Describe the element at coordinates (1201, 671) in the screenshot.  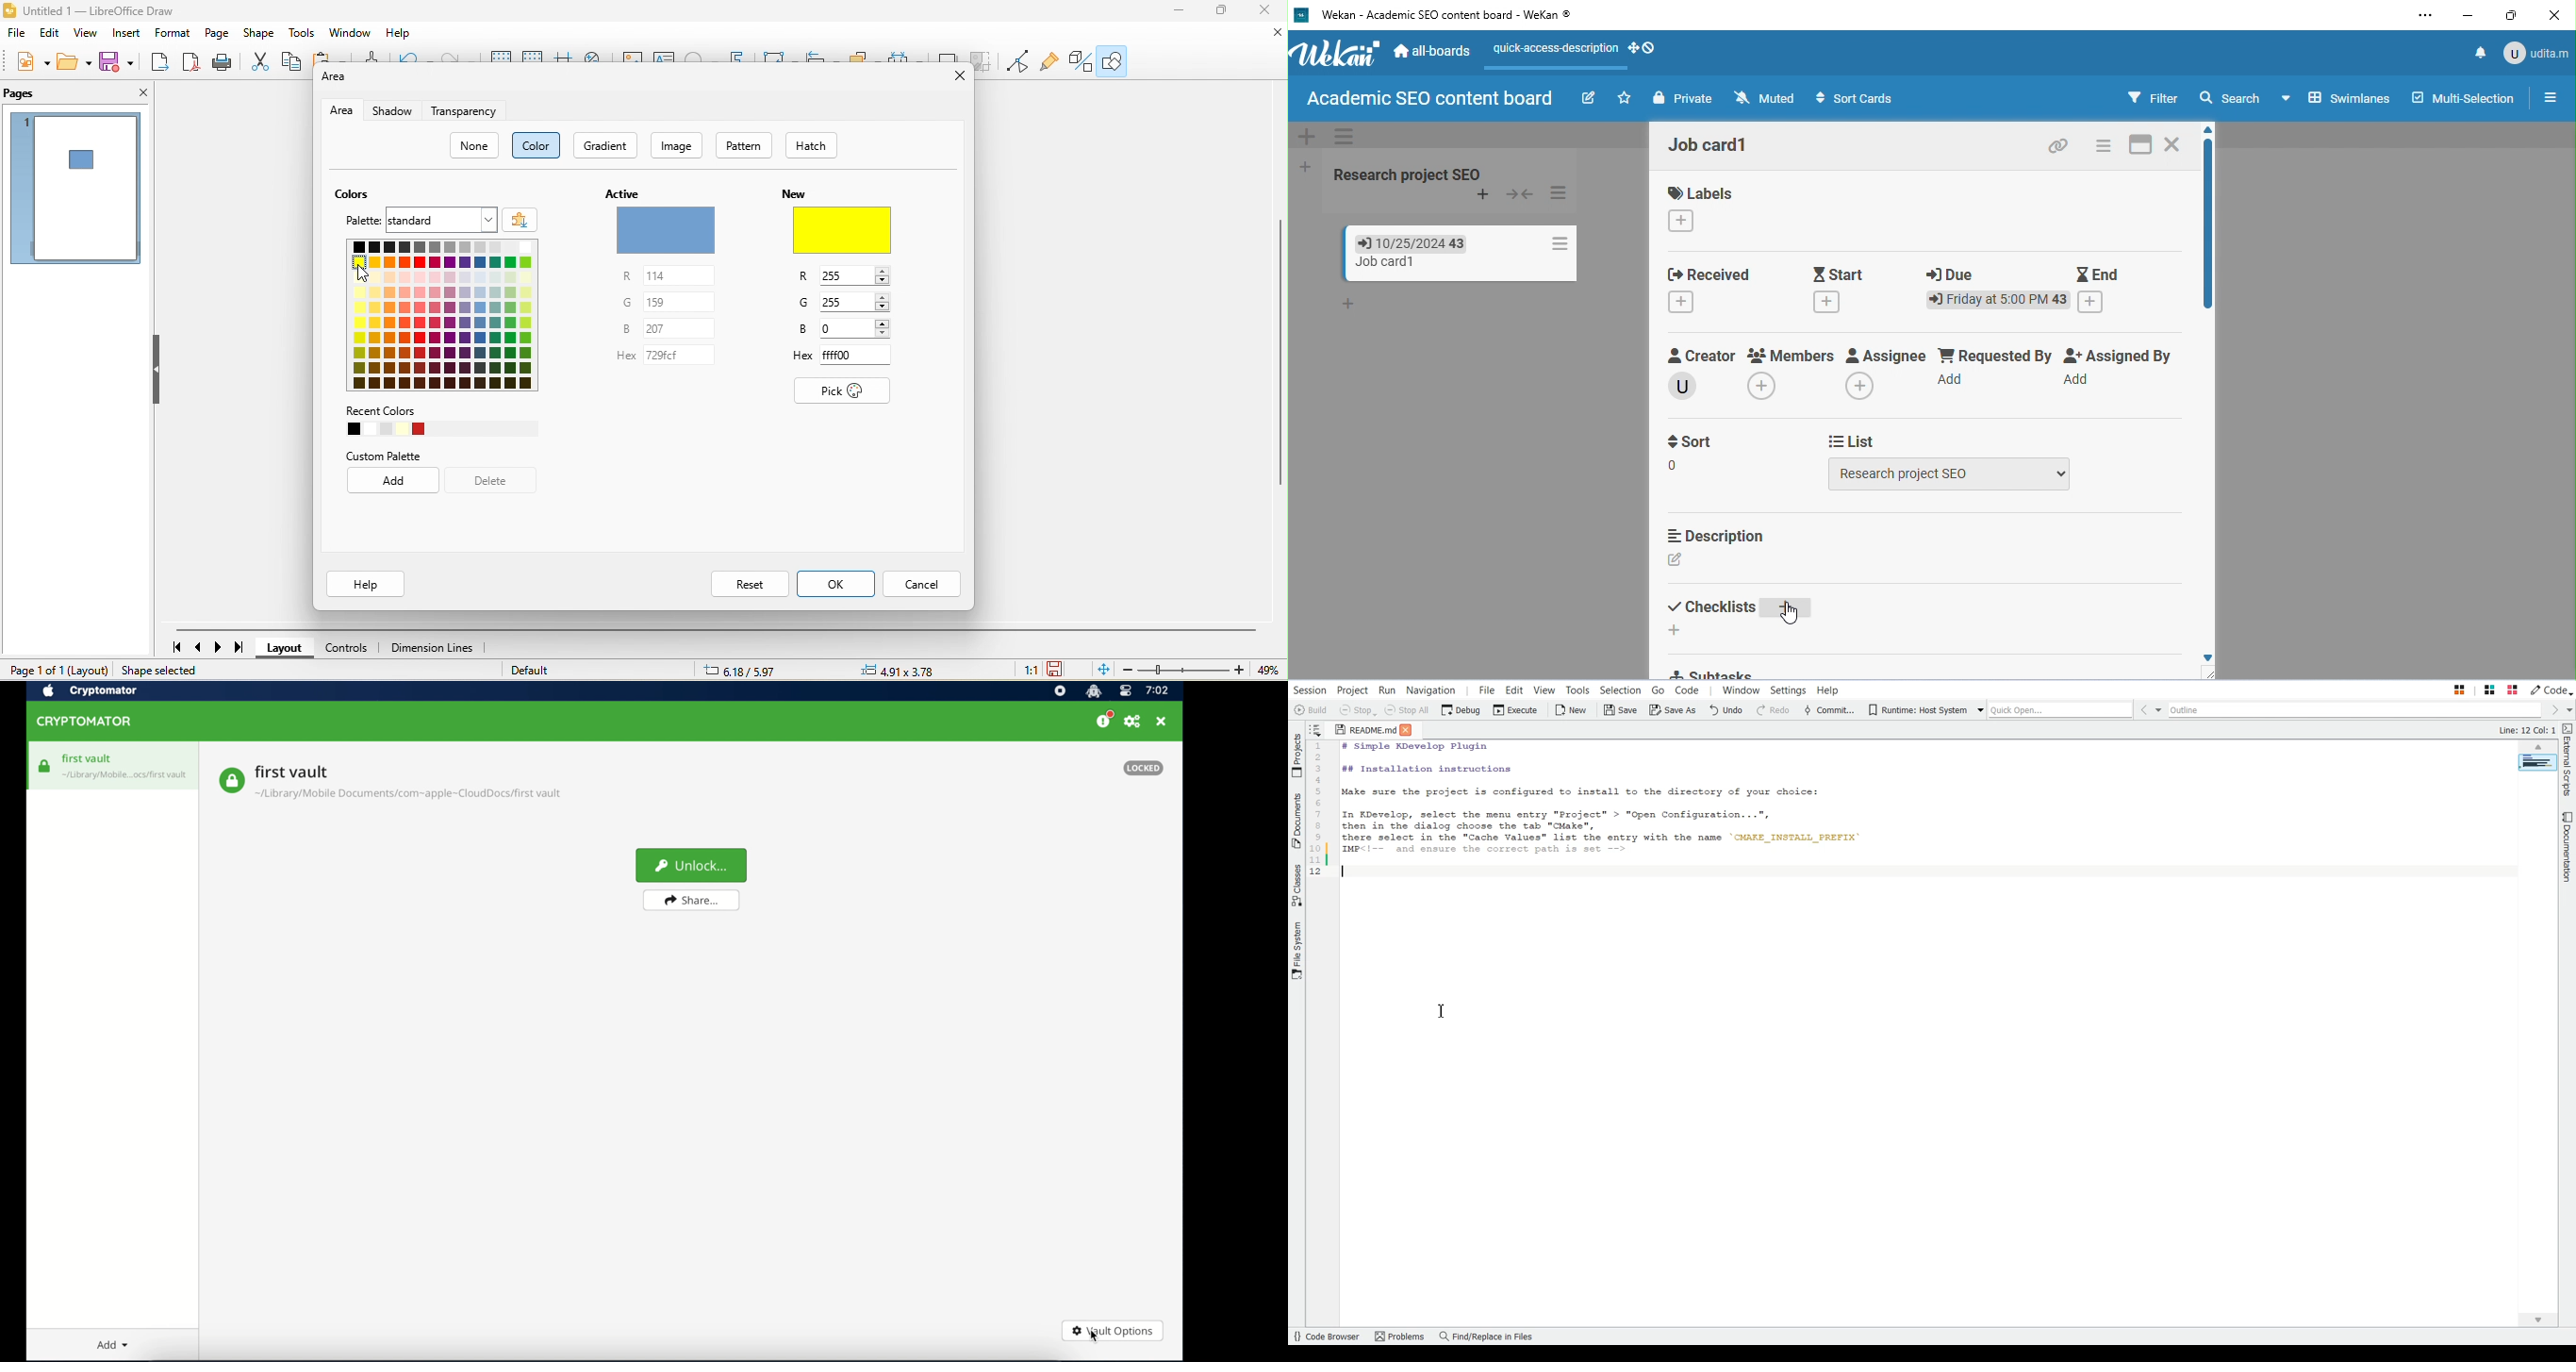
I see `zoom` at that location.